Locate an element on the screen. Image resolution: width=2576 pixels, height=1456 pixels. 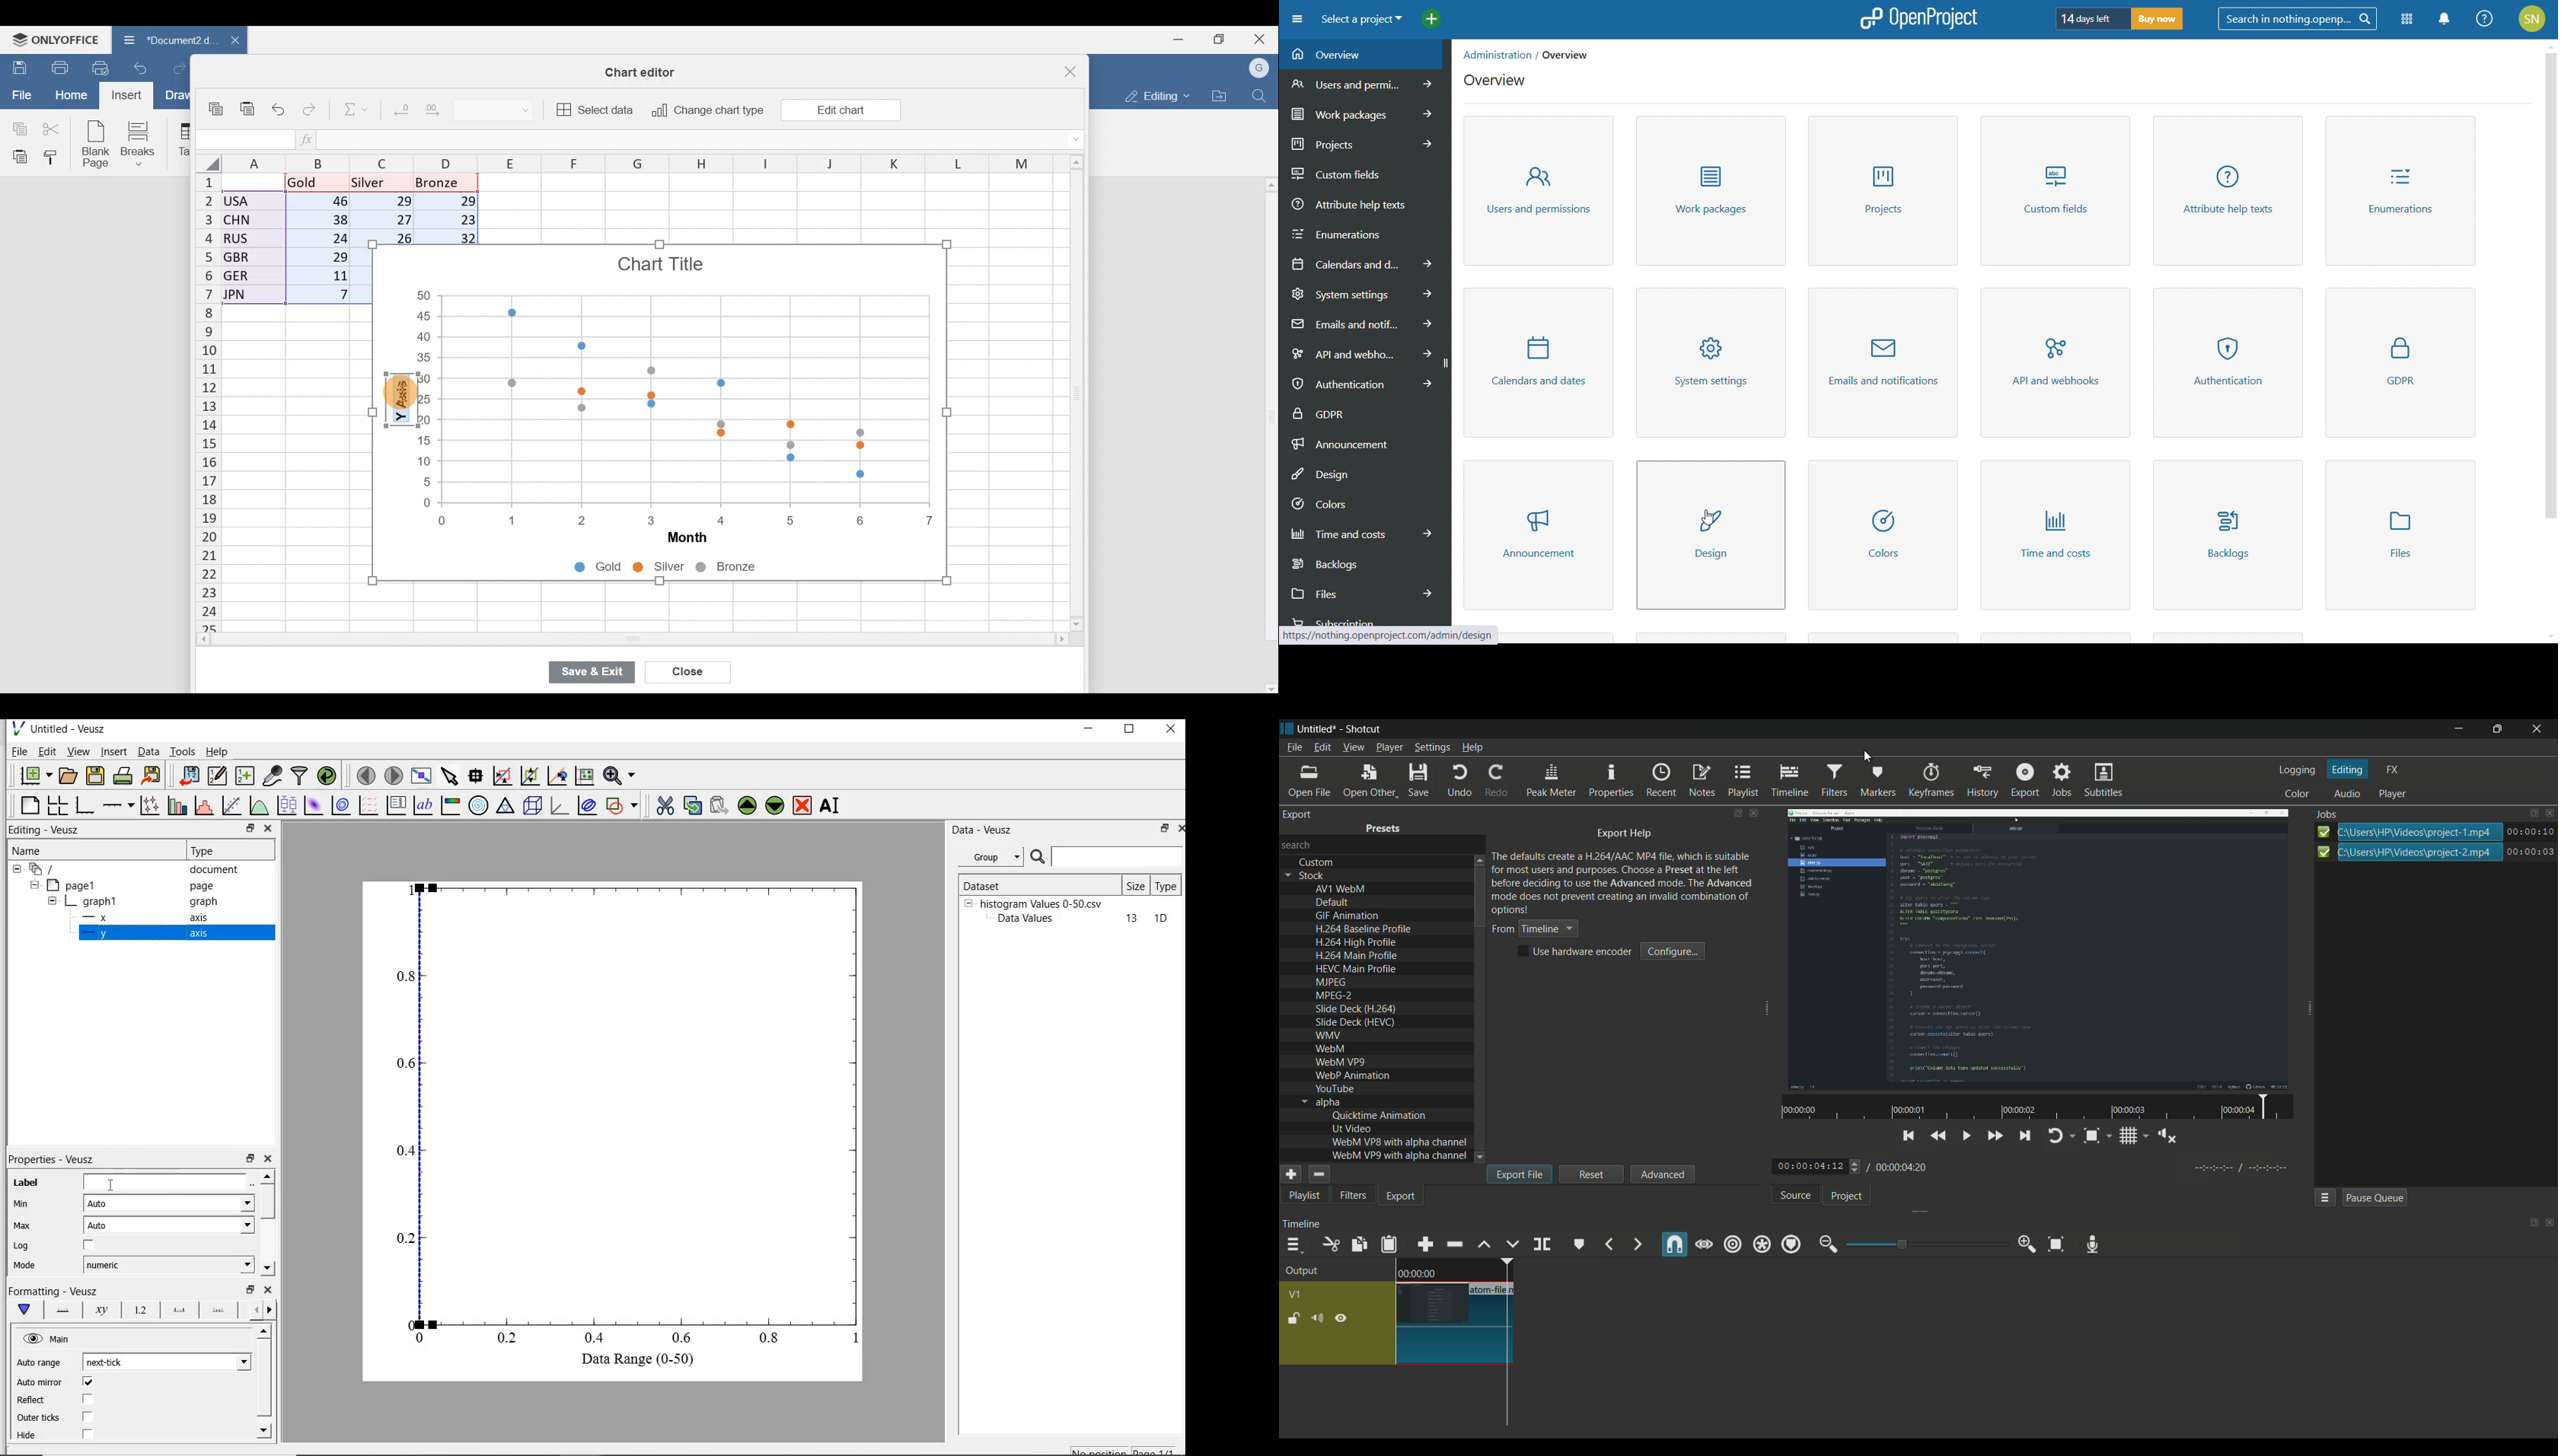
close timeline is located at coordinates (2550, 1223).